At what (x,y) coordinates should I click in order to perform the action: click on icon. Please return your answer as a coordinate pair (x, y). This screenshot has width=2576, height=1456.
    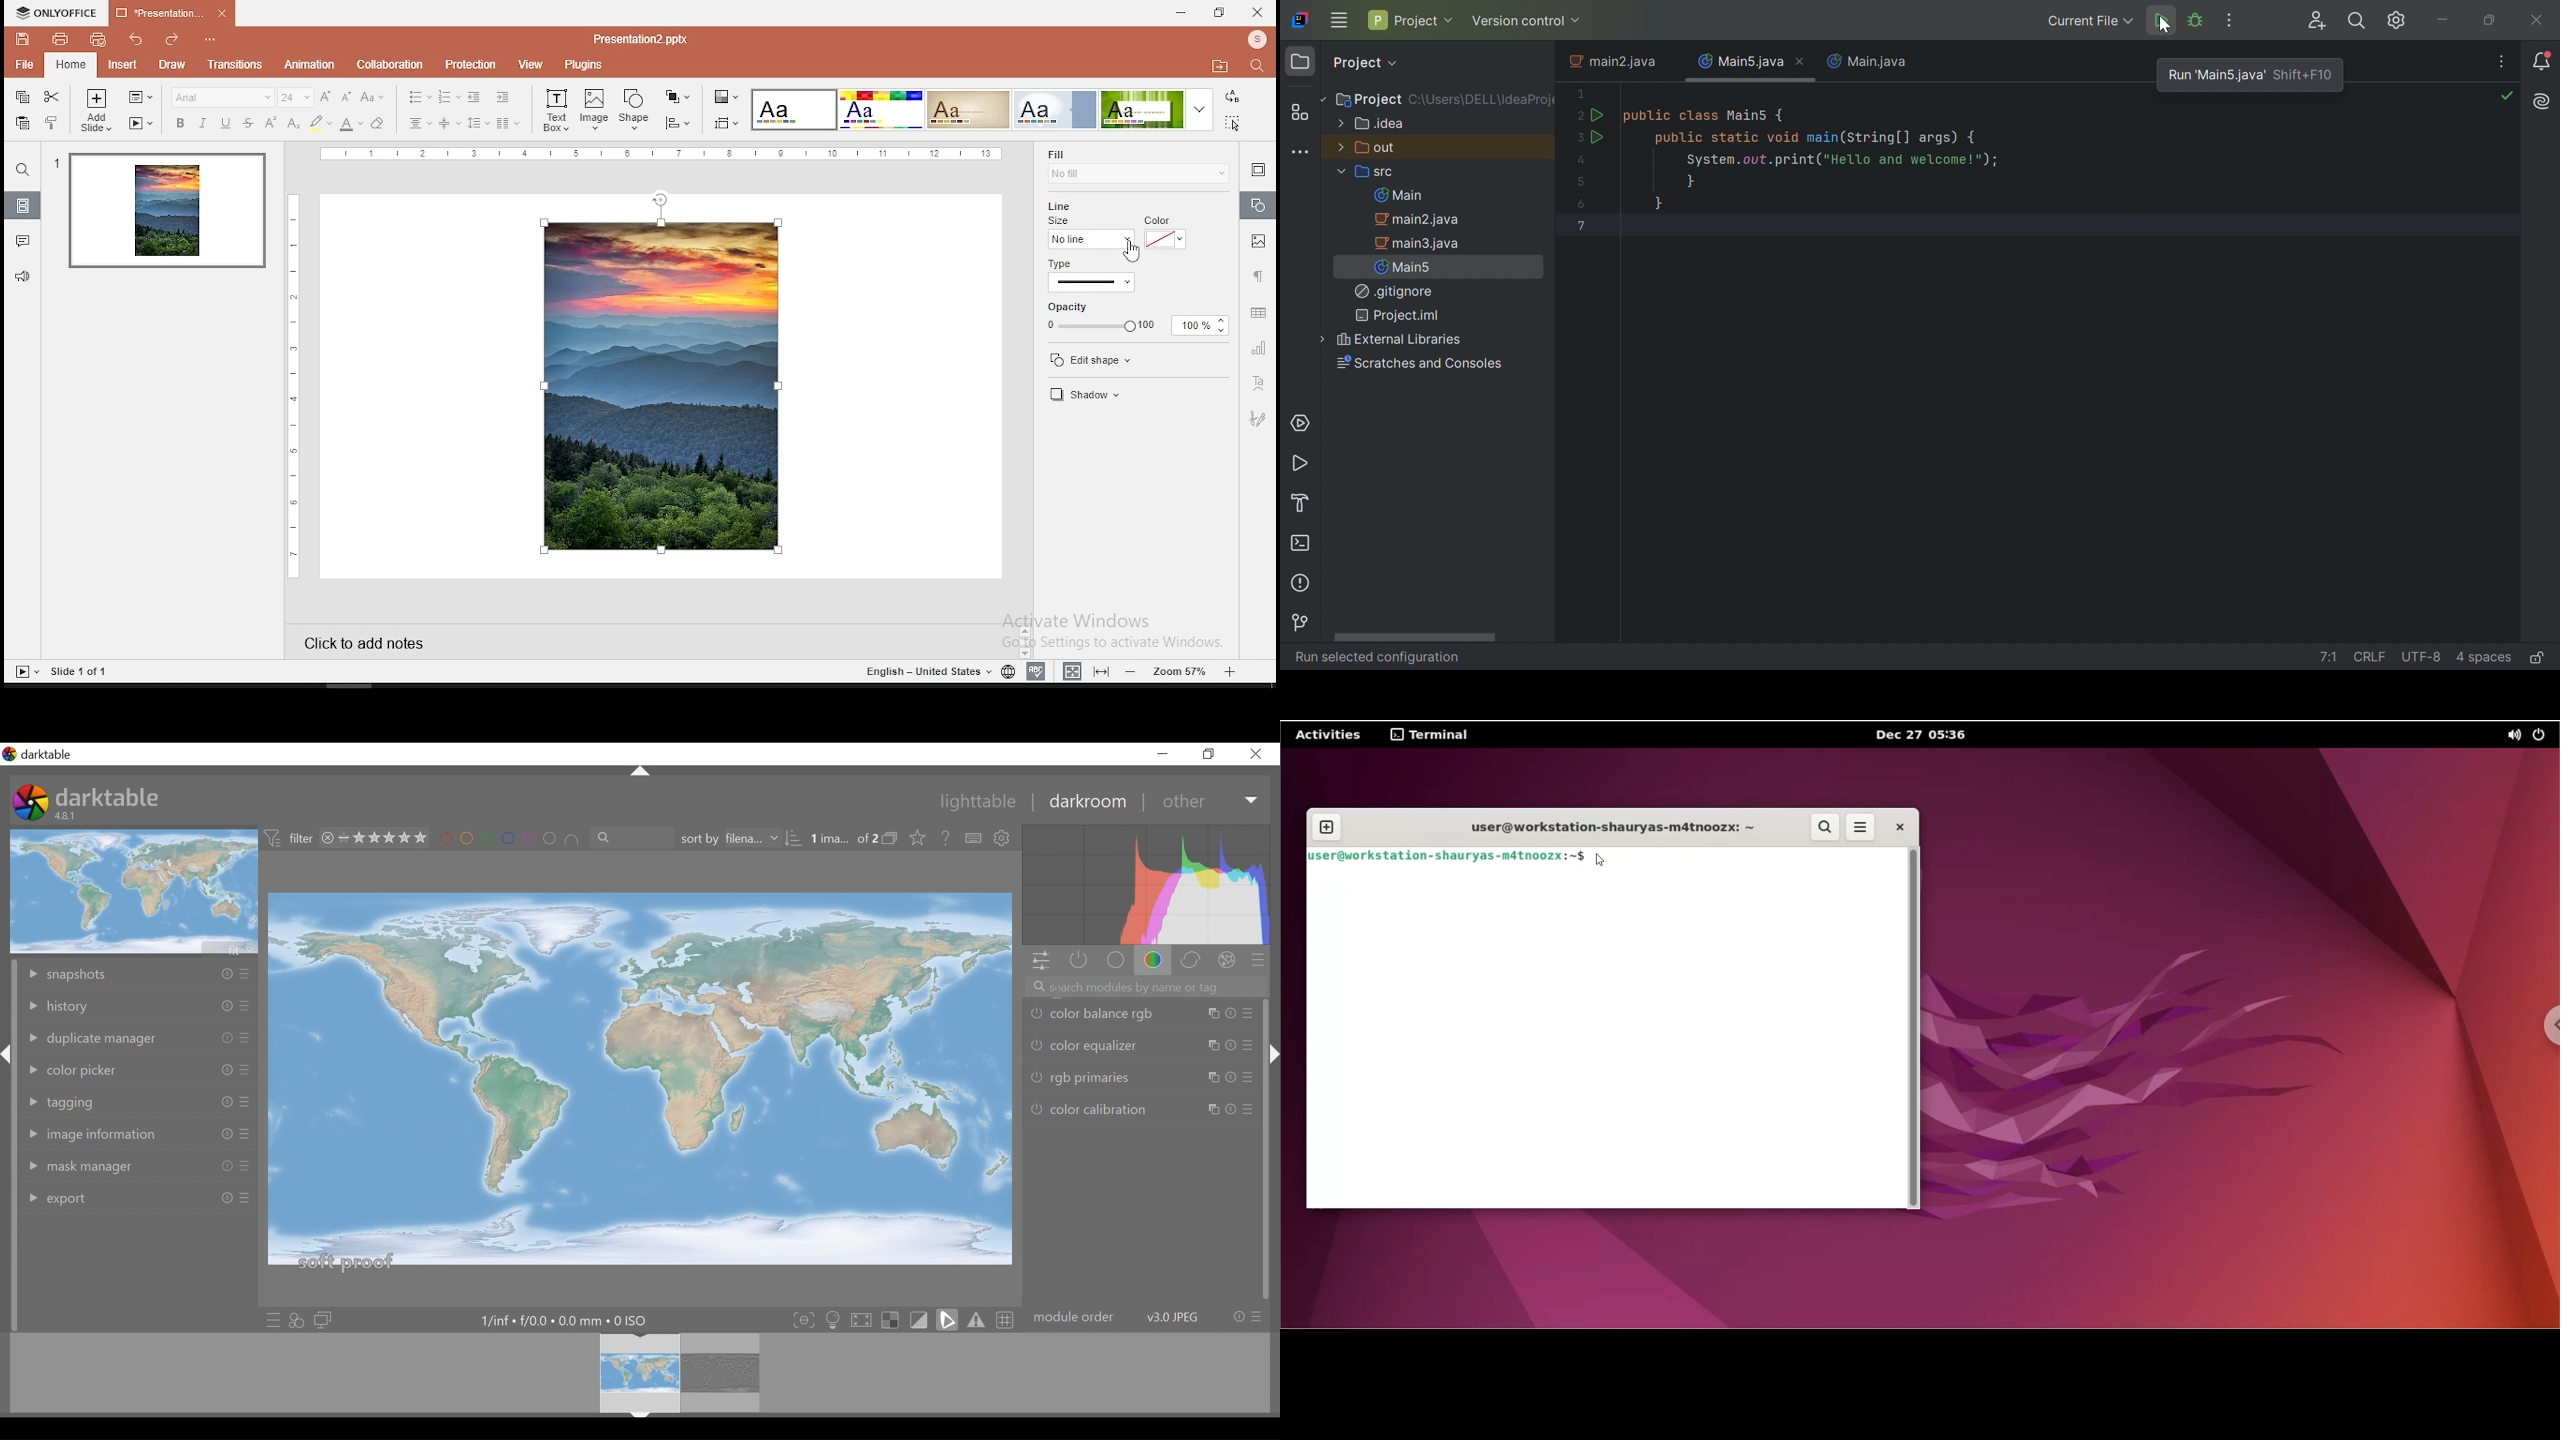
    Looking at the image, I should click on (890, 837).